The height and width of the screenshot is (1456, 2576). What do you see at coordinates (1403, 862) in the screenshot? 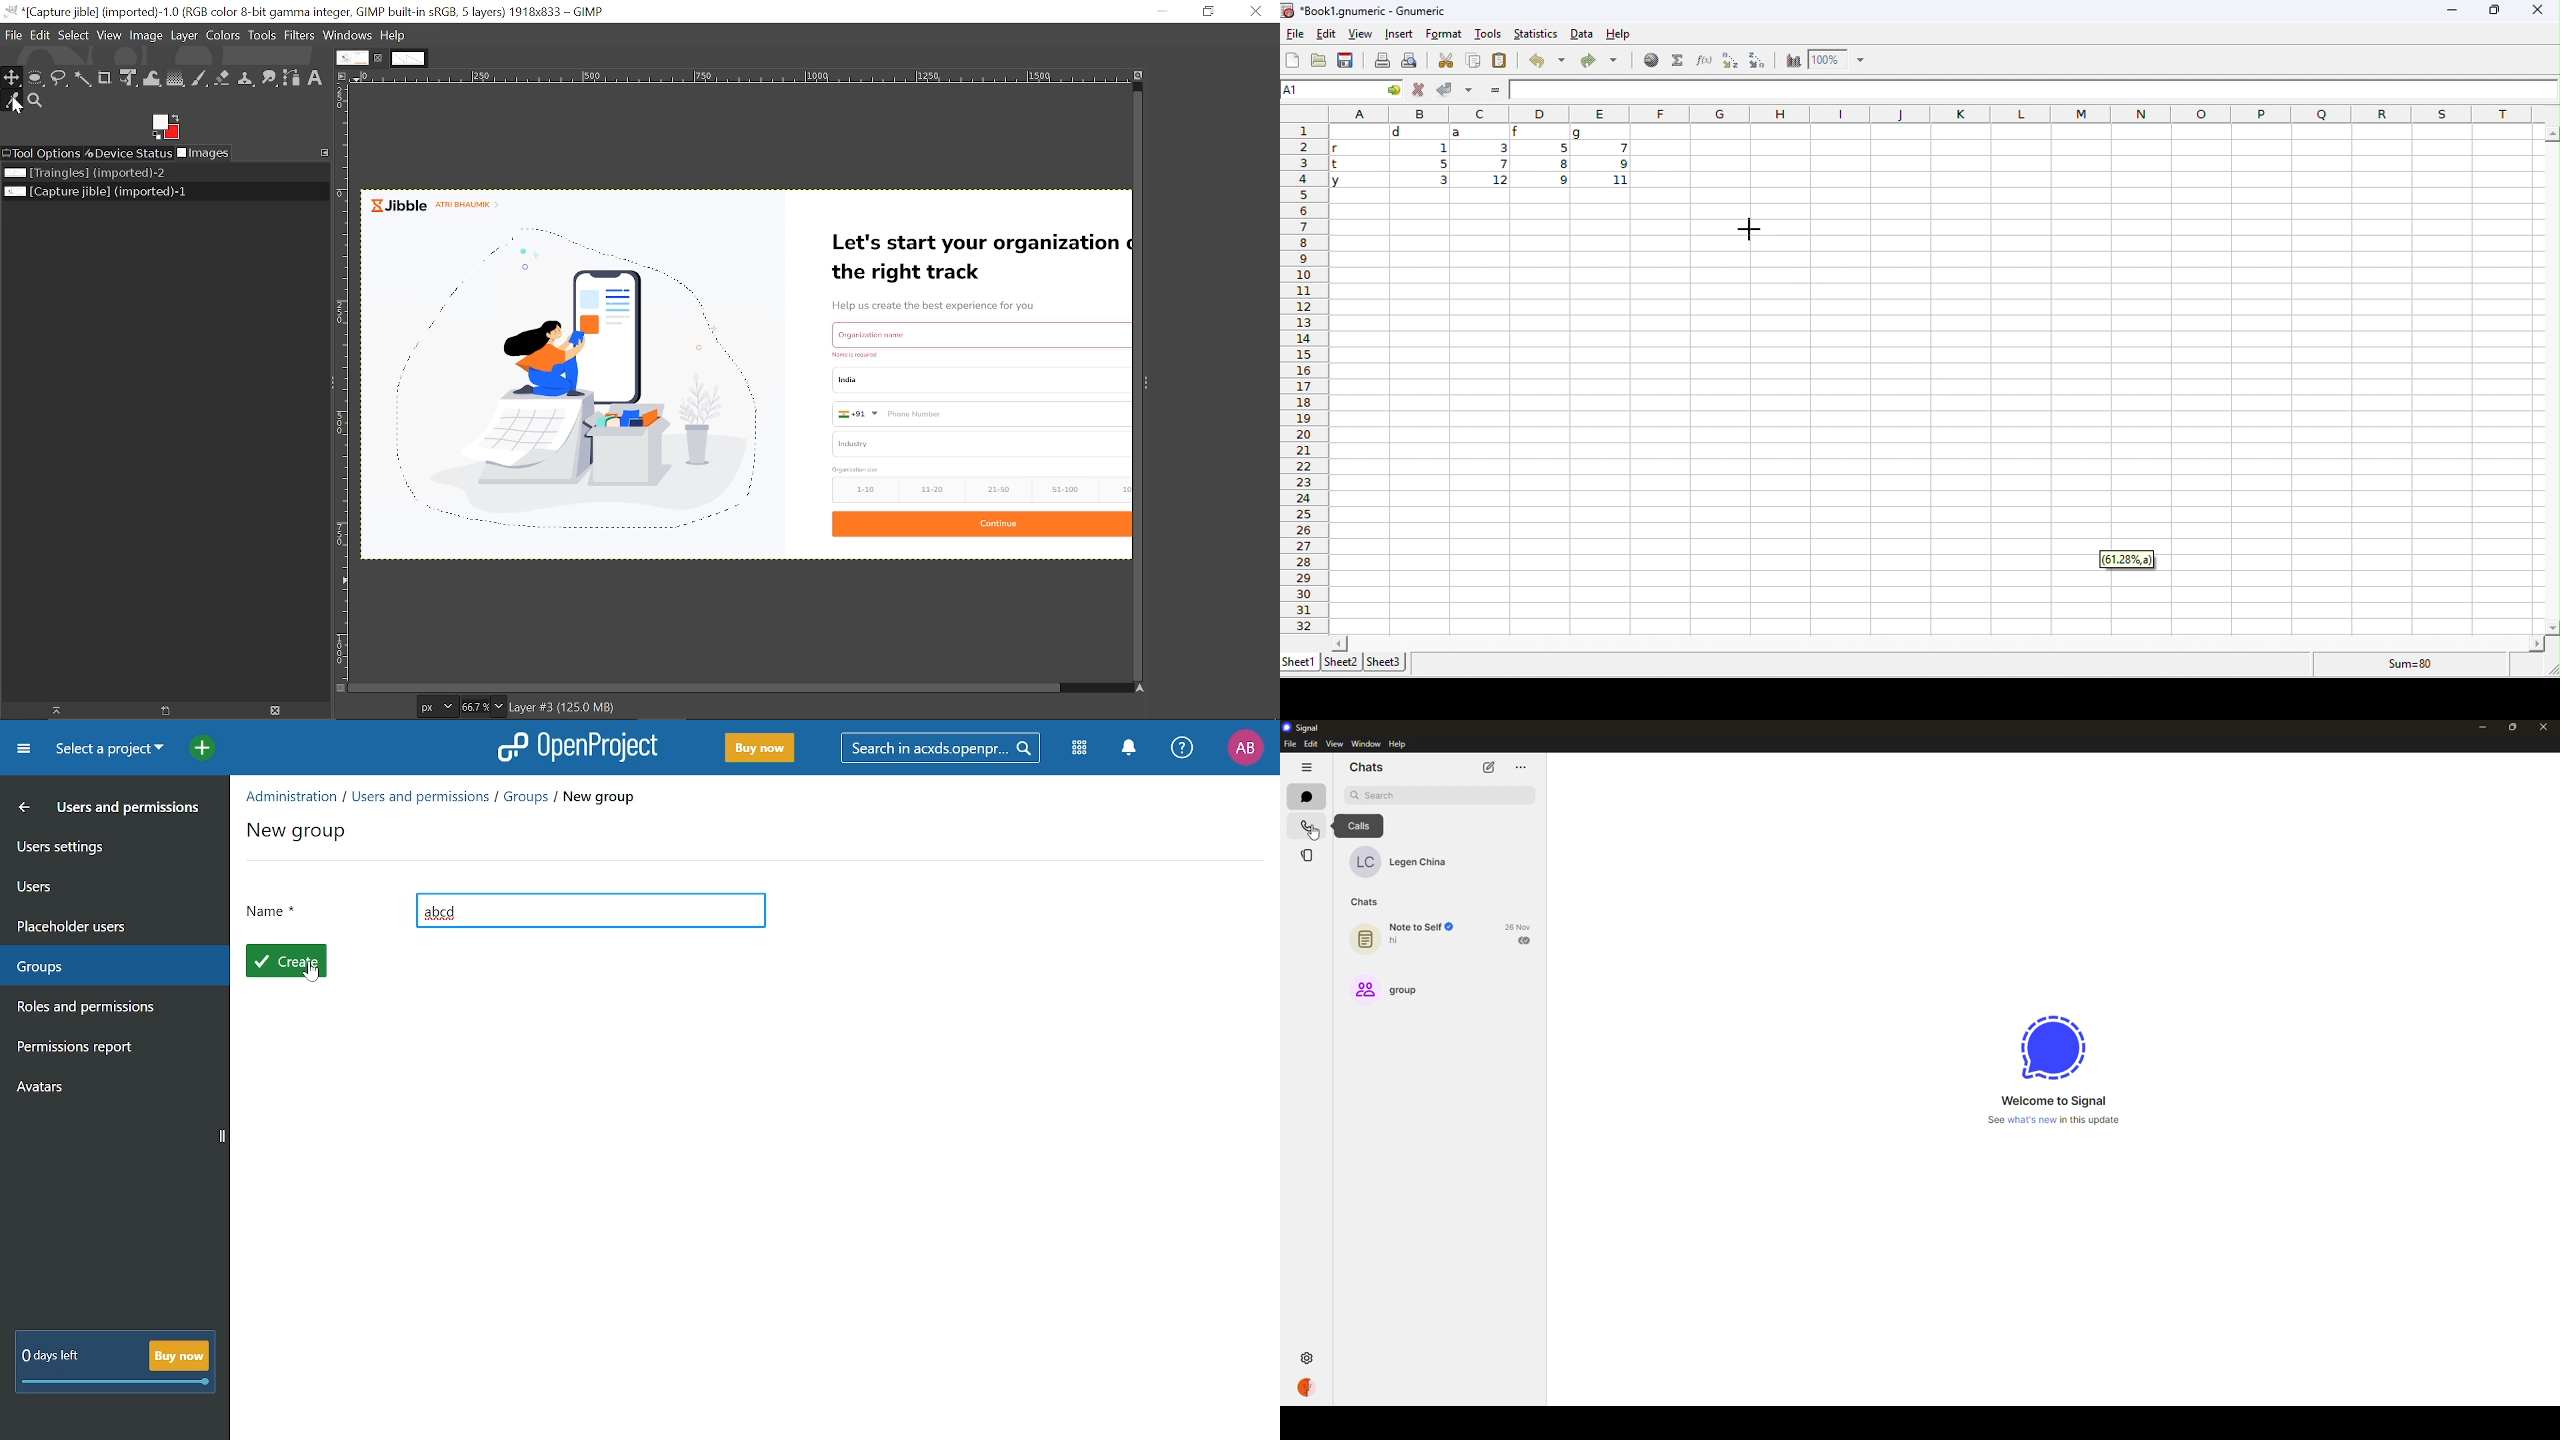
I see `contact` at bounding box center [1403, 862].